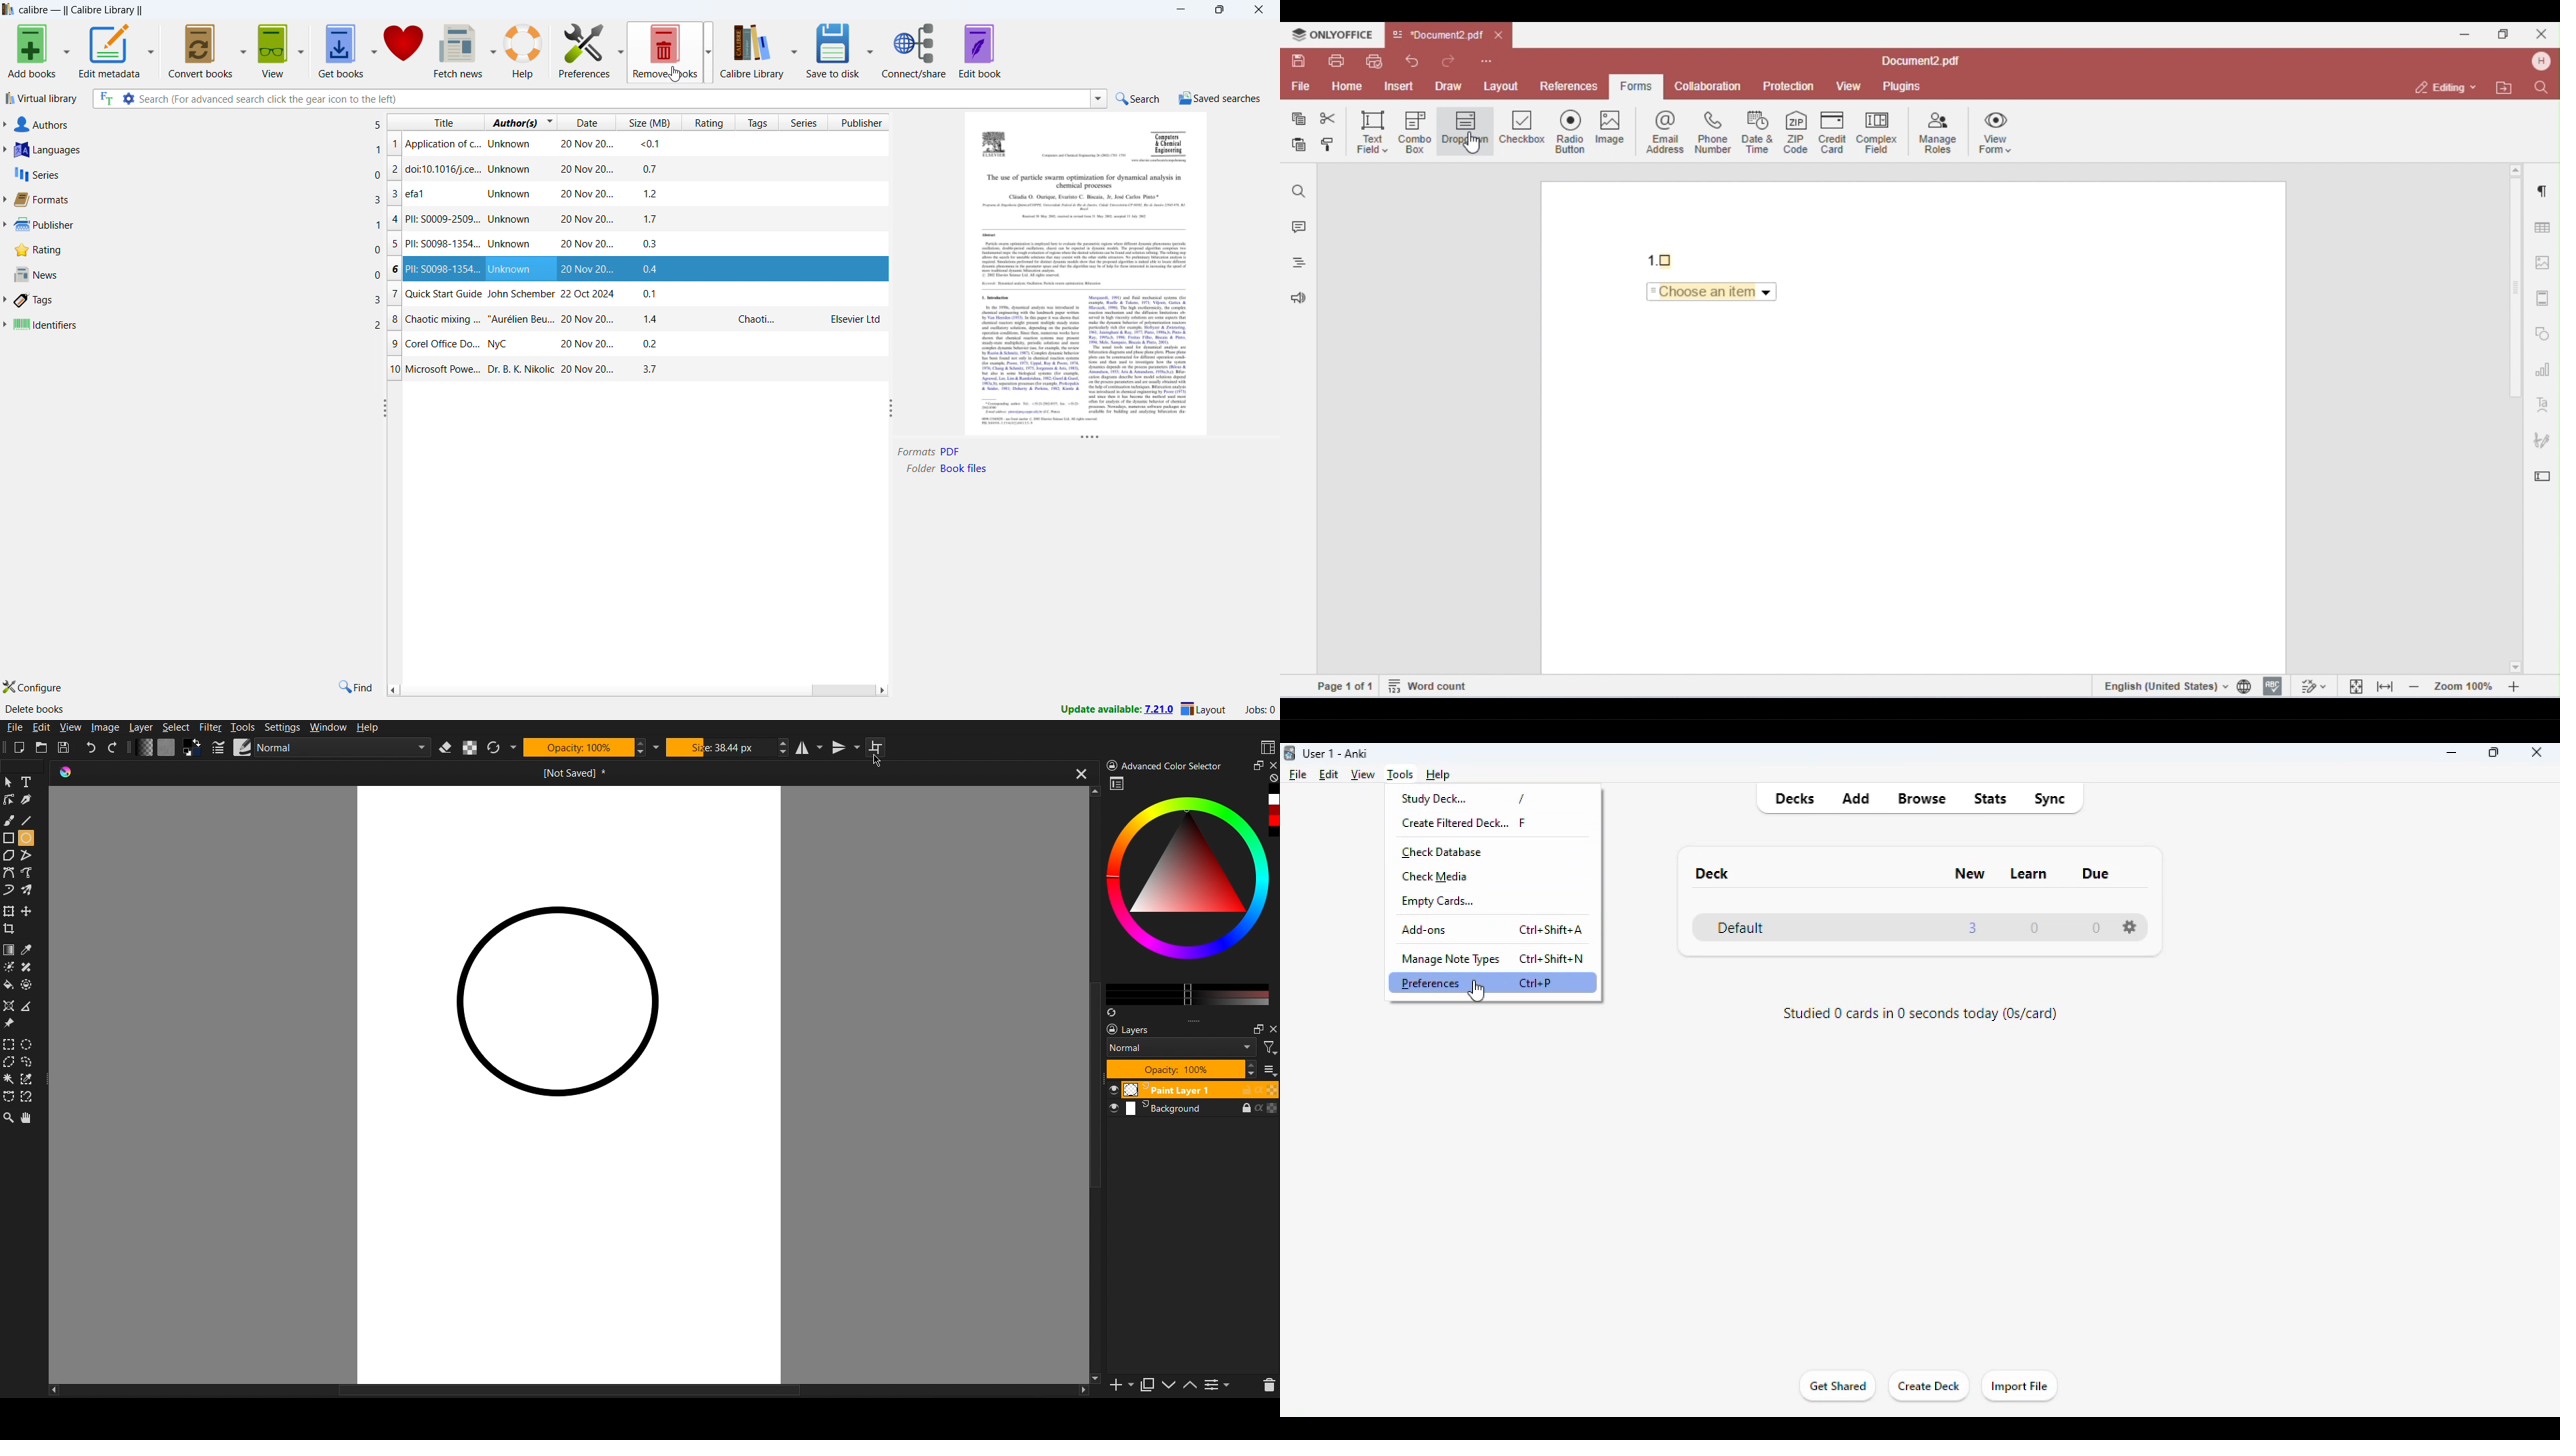  I want to click on deck, so click(1710, 873).